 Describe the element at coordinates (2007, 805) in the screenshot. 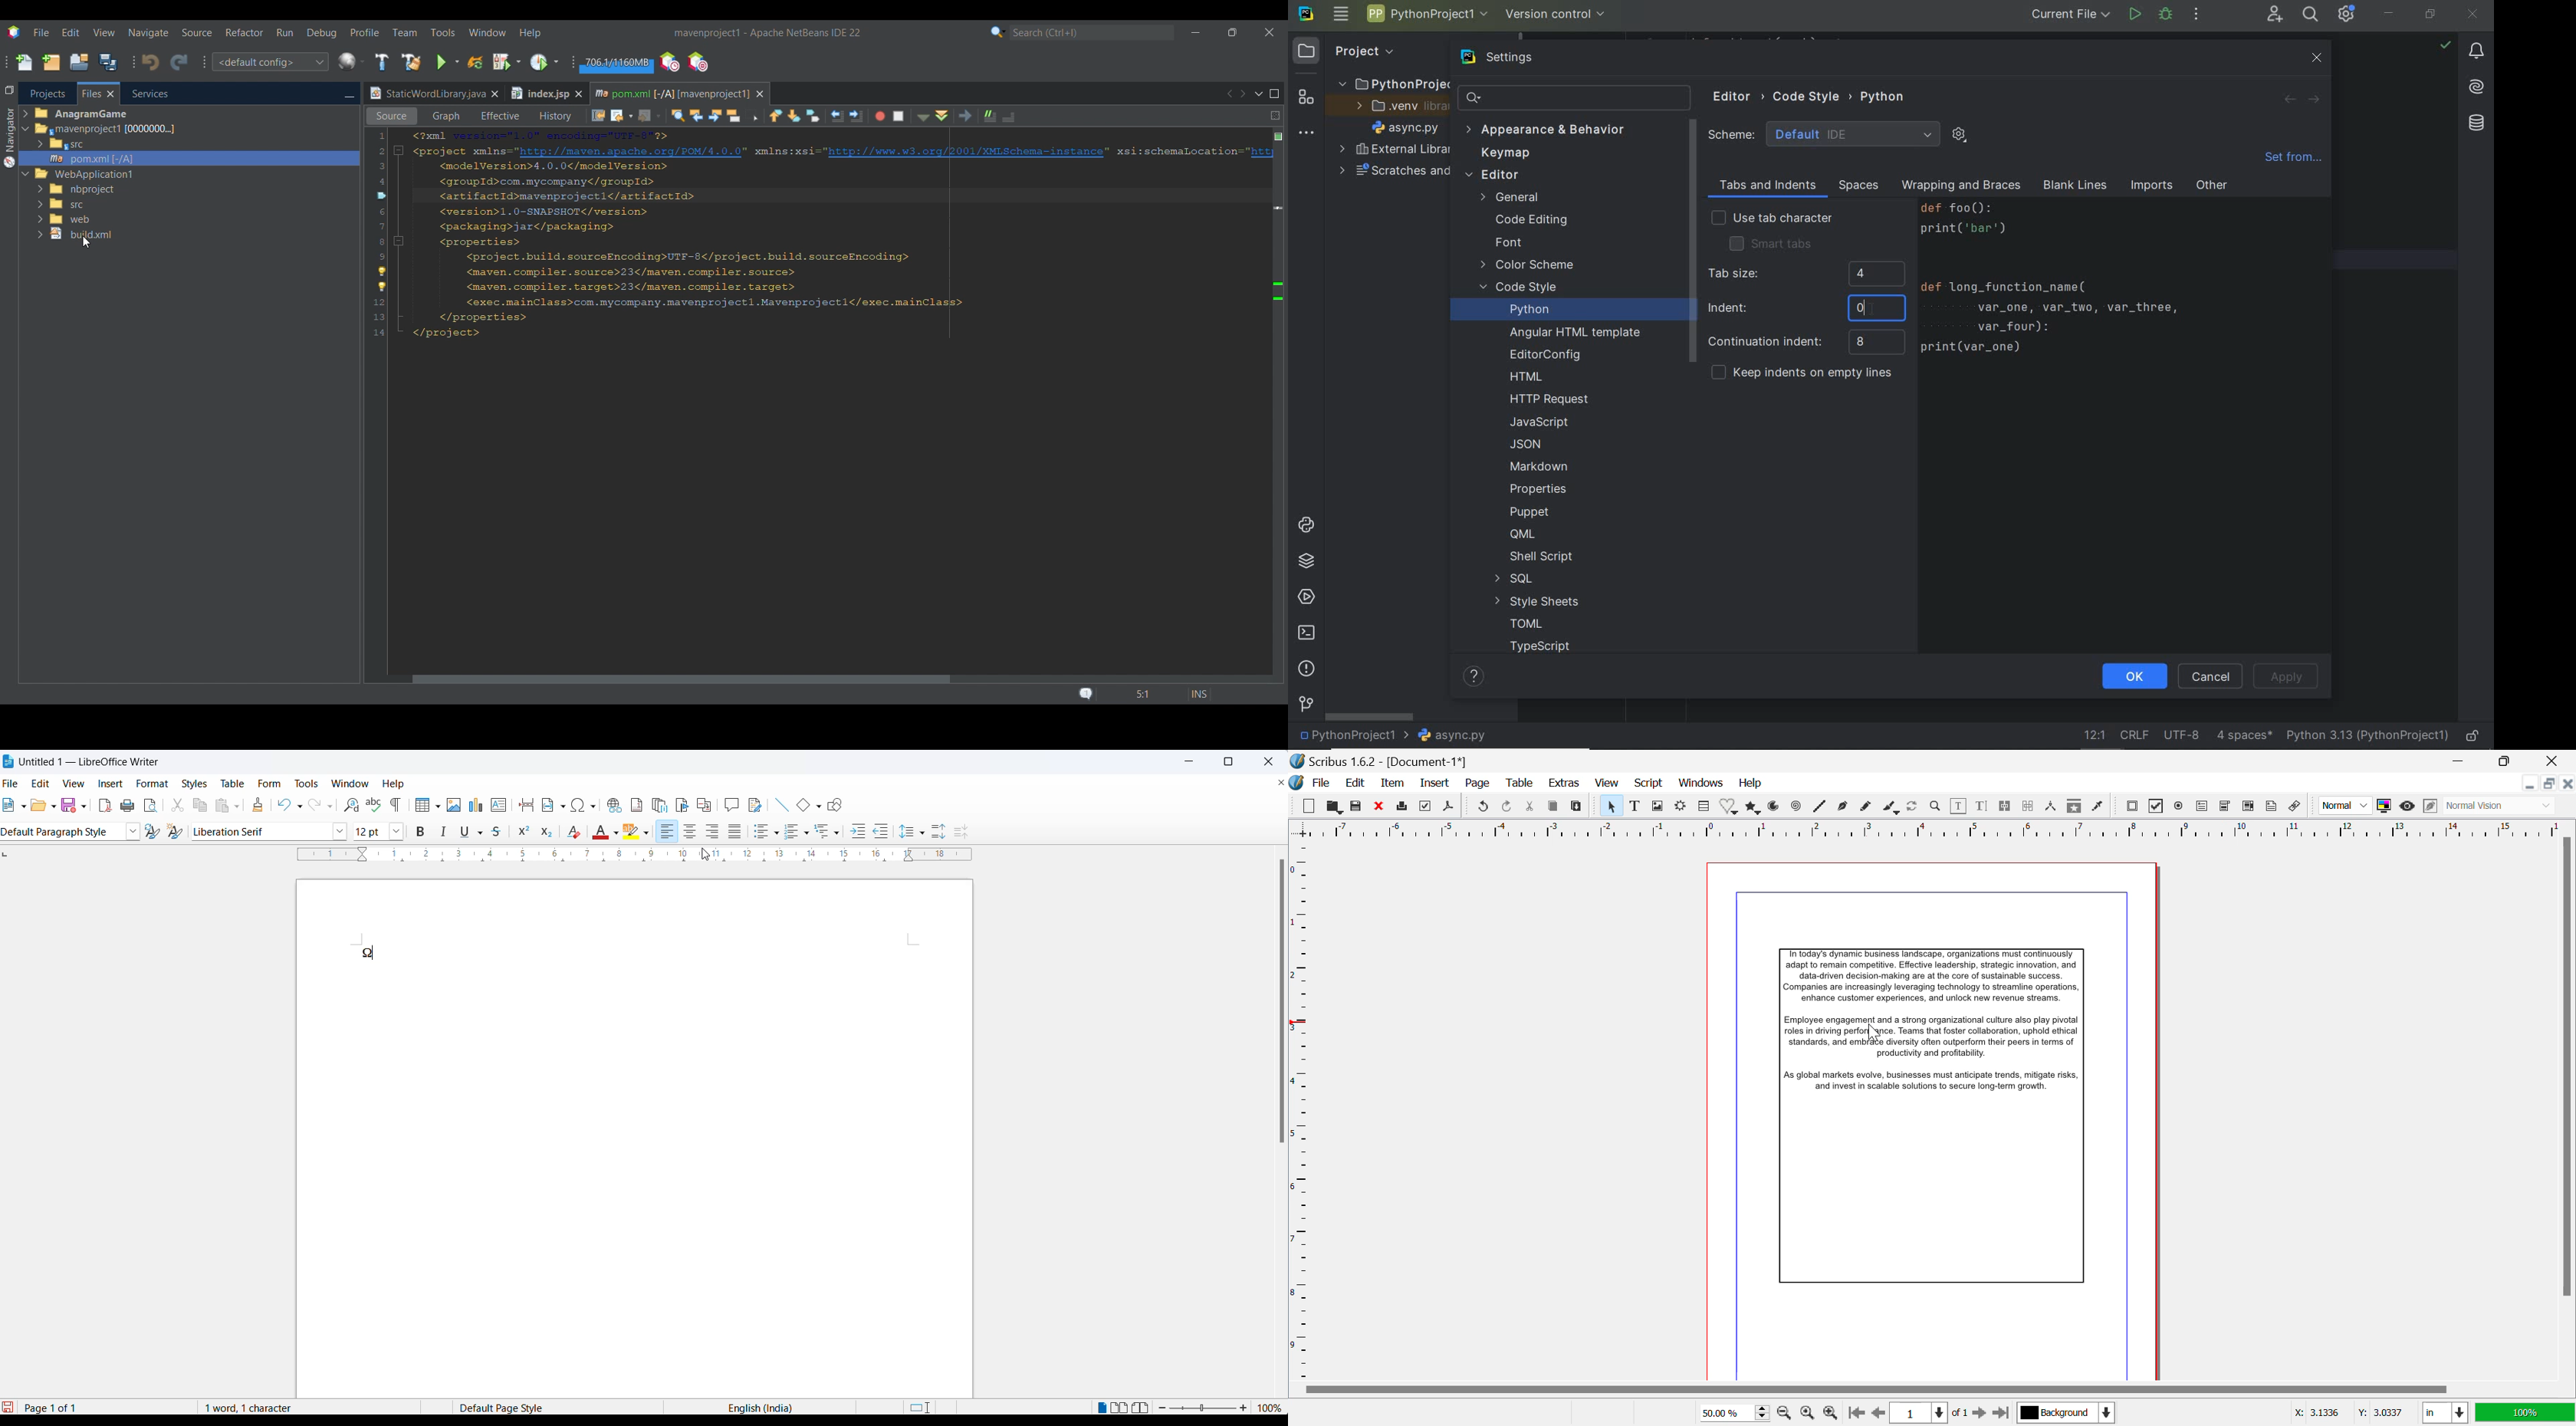

I see `Link Text Frames` at that location.